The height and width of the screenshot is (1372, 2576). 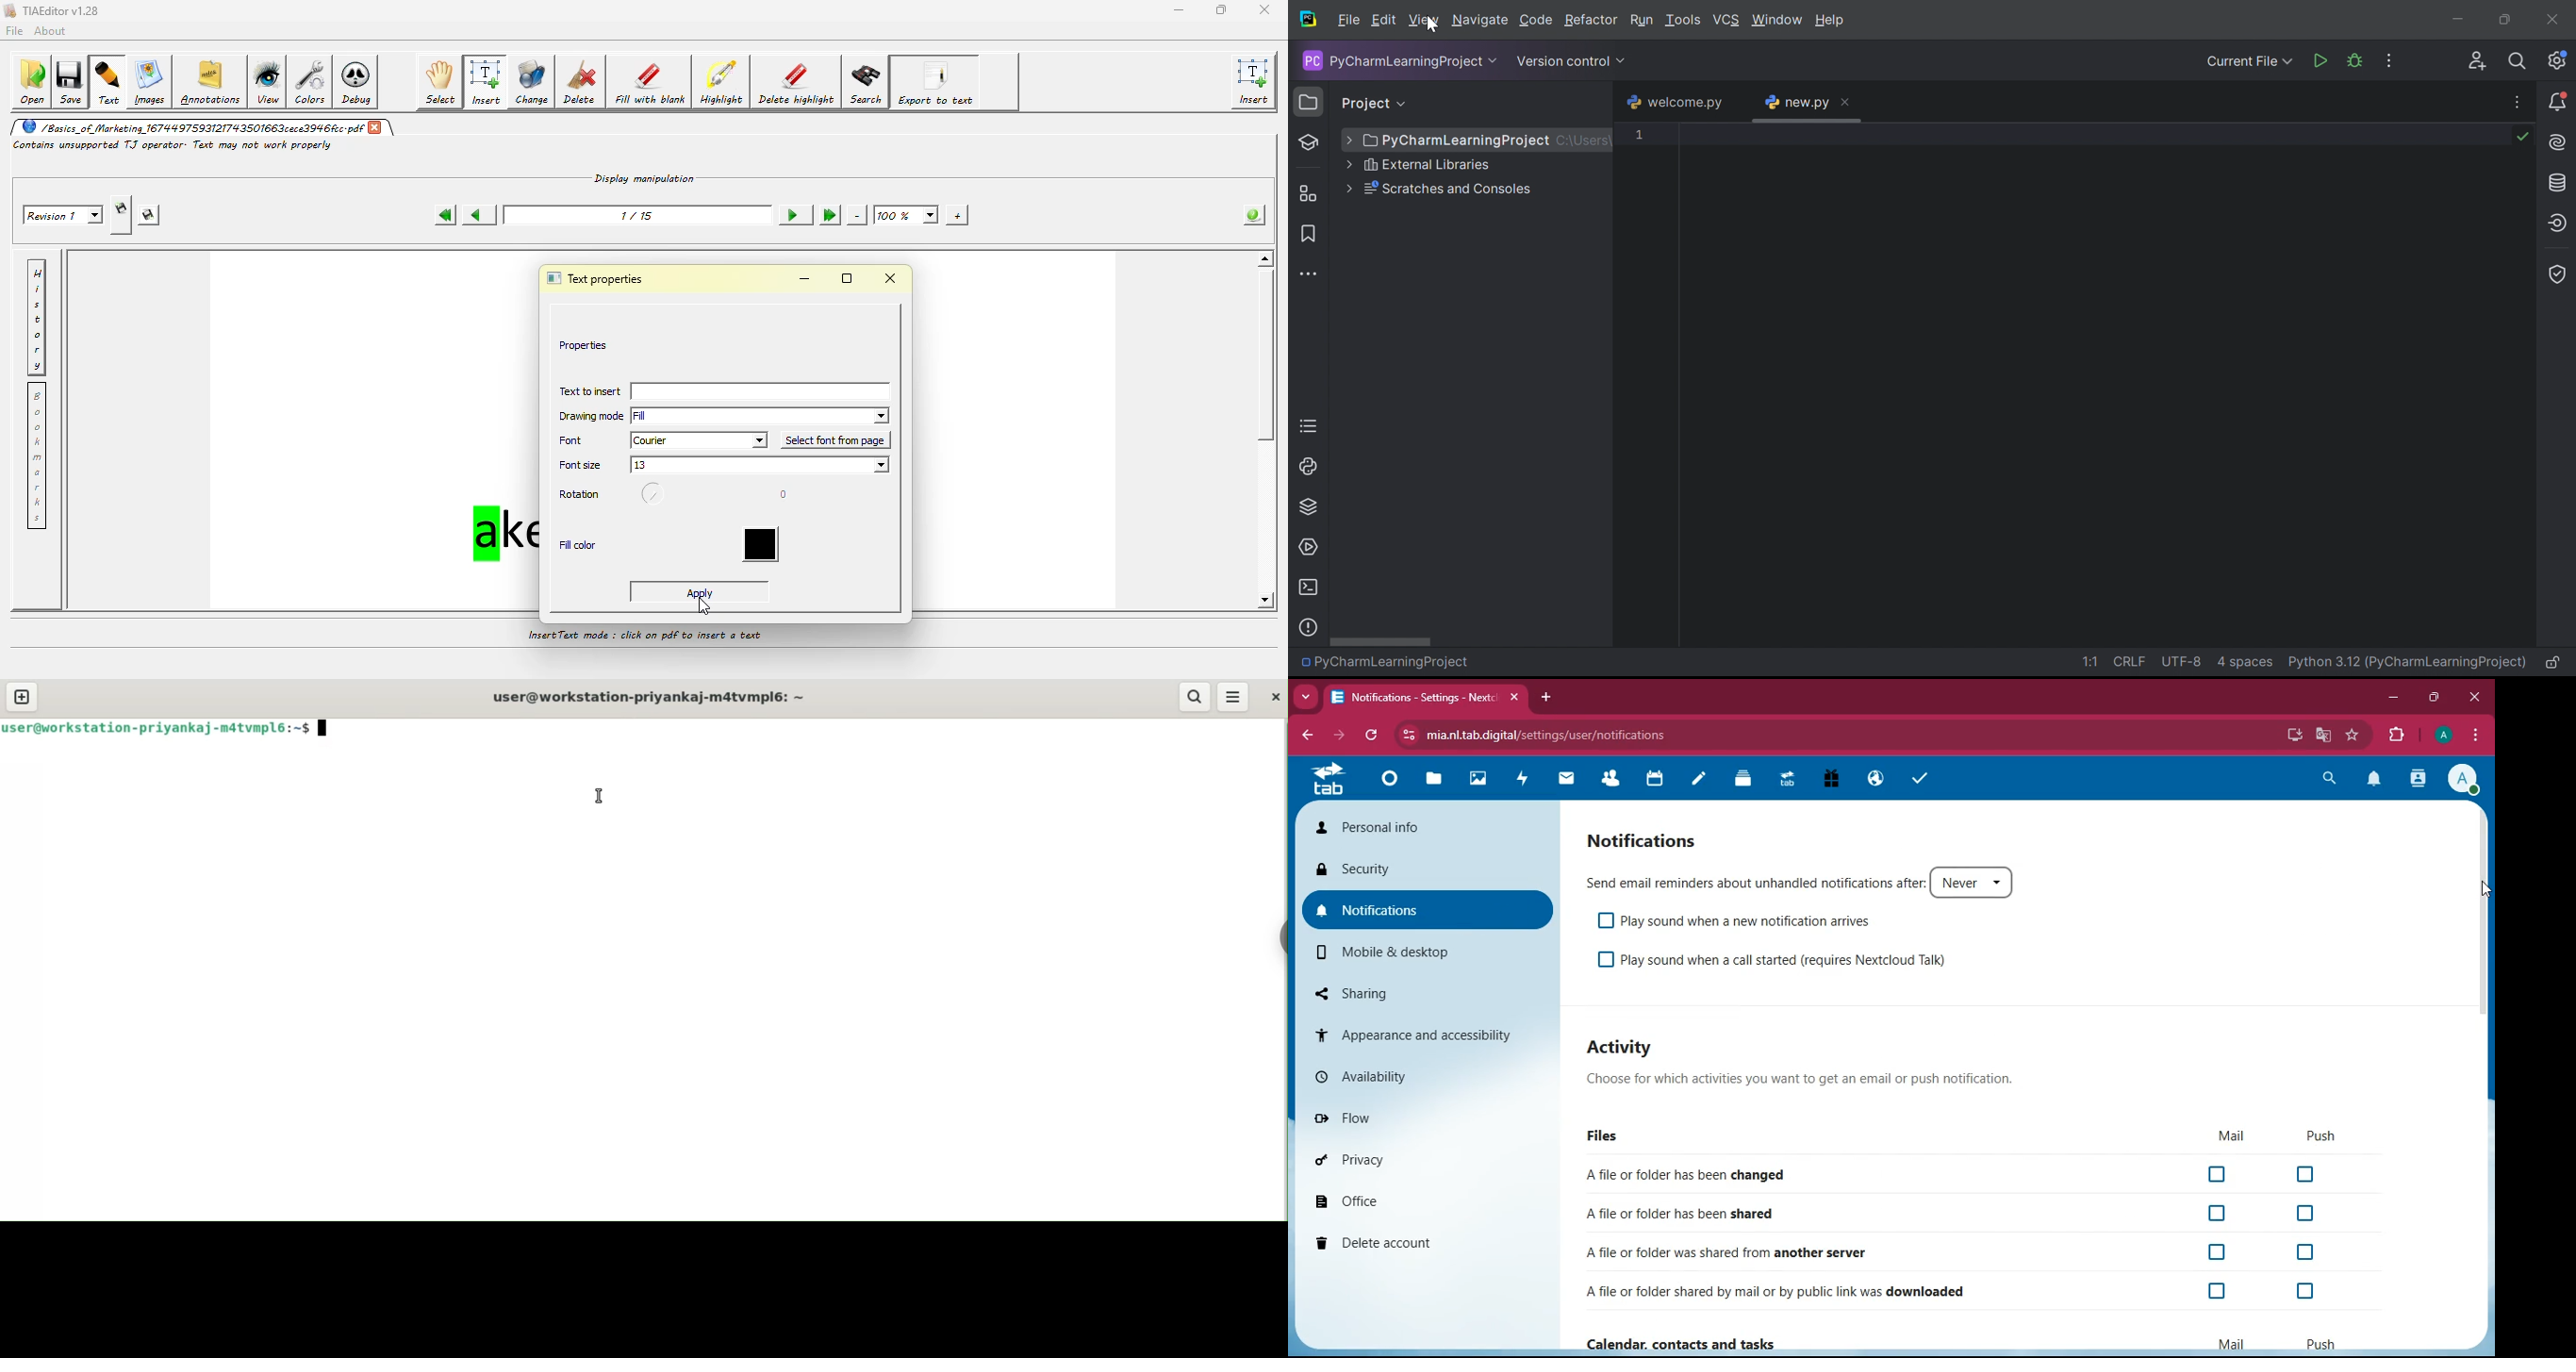 I want to click on notification, so click(x=2375, y=780).